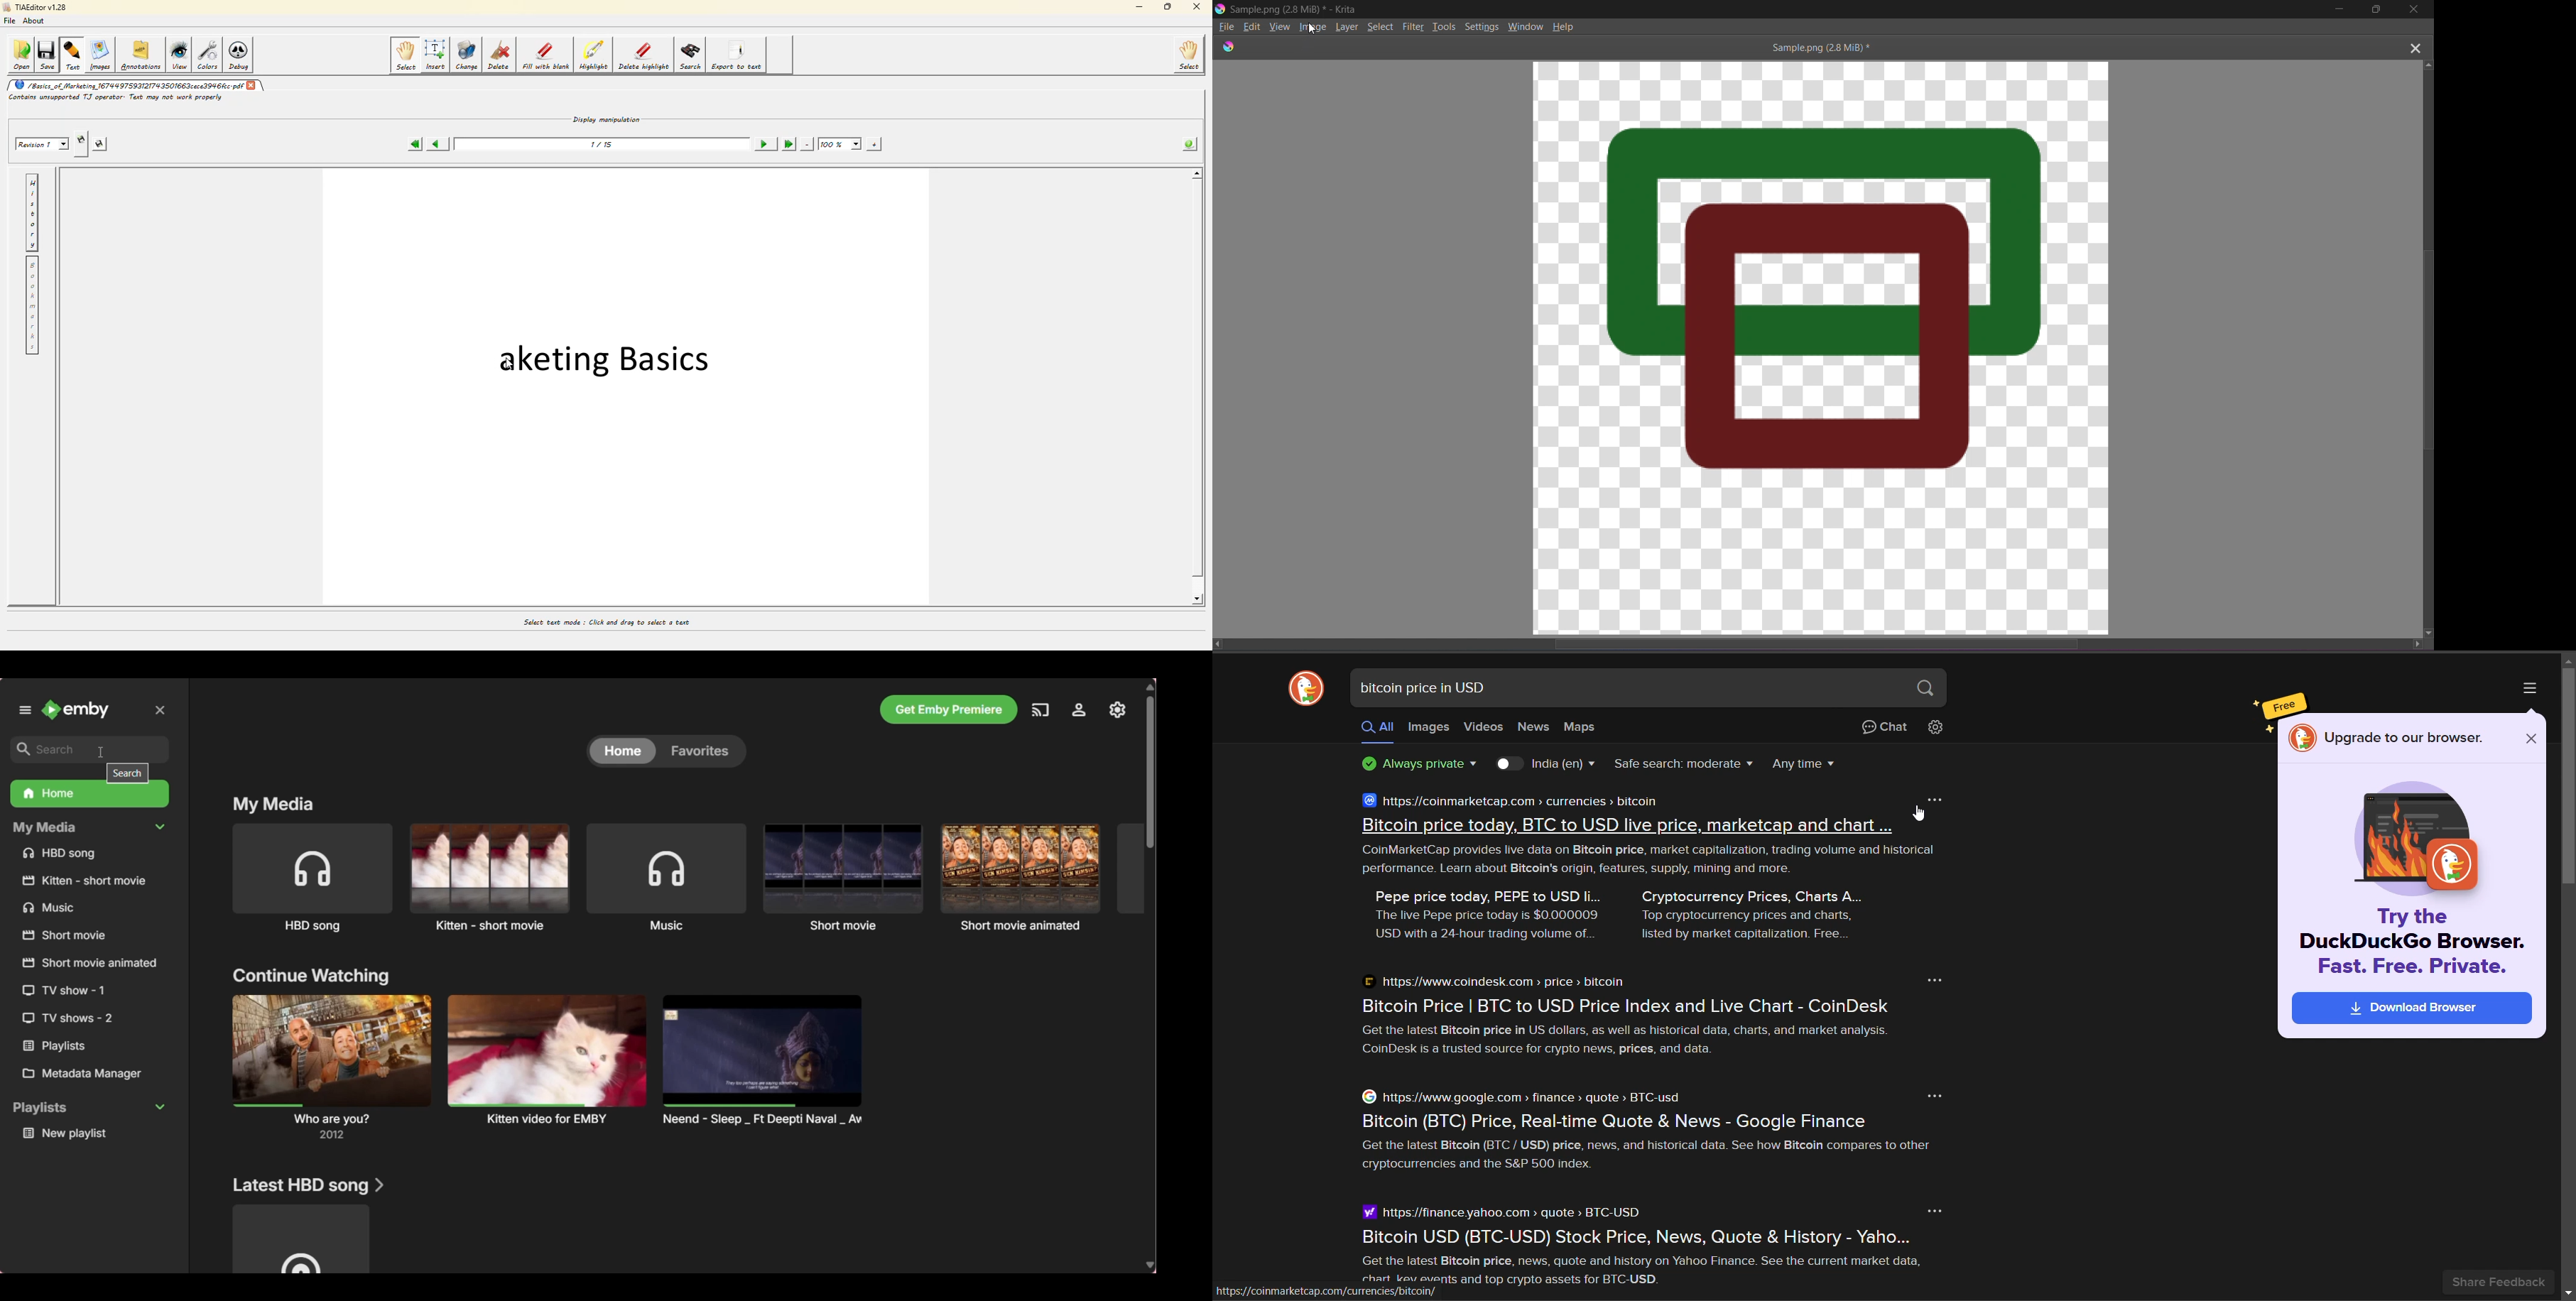 The width and height of the screenshot is (2576, 1316). What do you see at coordinates (1280, 27) in the screenshot?
I see `View` at bounding box center [1280, 27].